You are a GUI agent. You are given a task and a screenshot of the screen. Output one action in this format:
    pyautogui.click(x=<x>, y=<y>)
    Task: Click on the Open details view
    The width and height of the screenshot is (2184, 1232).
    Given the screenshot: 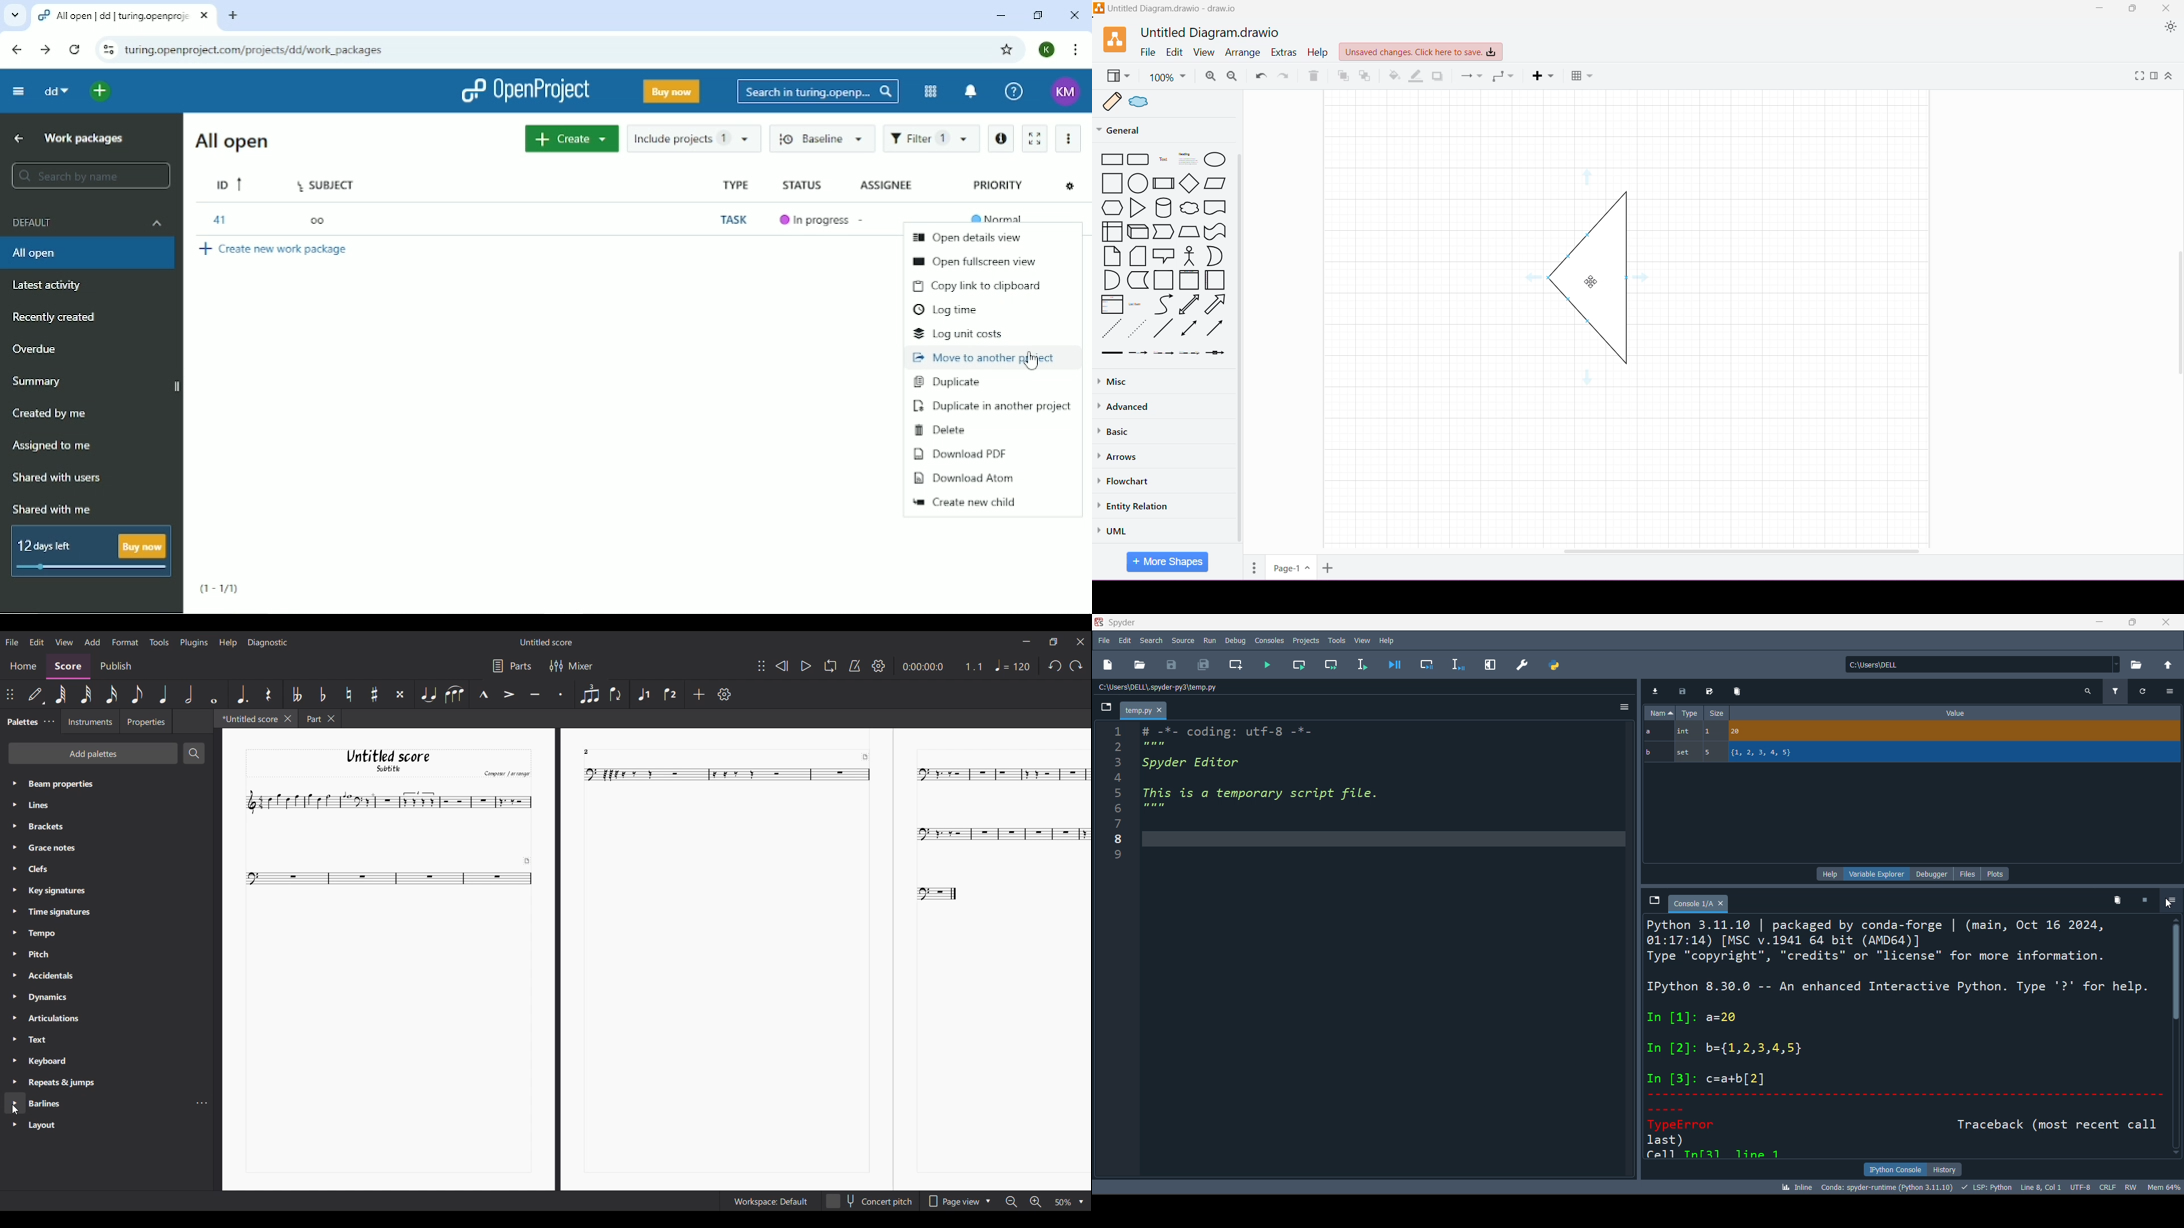 What is the action you would take?
    pyautogui.click(x=968, y=236)
    